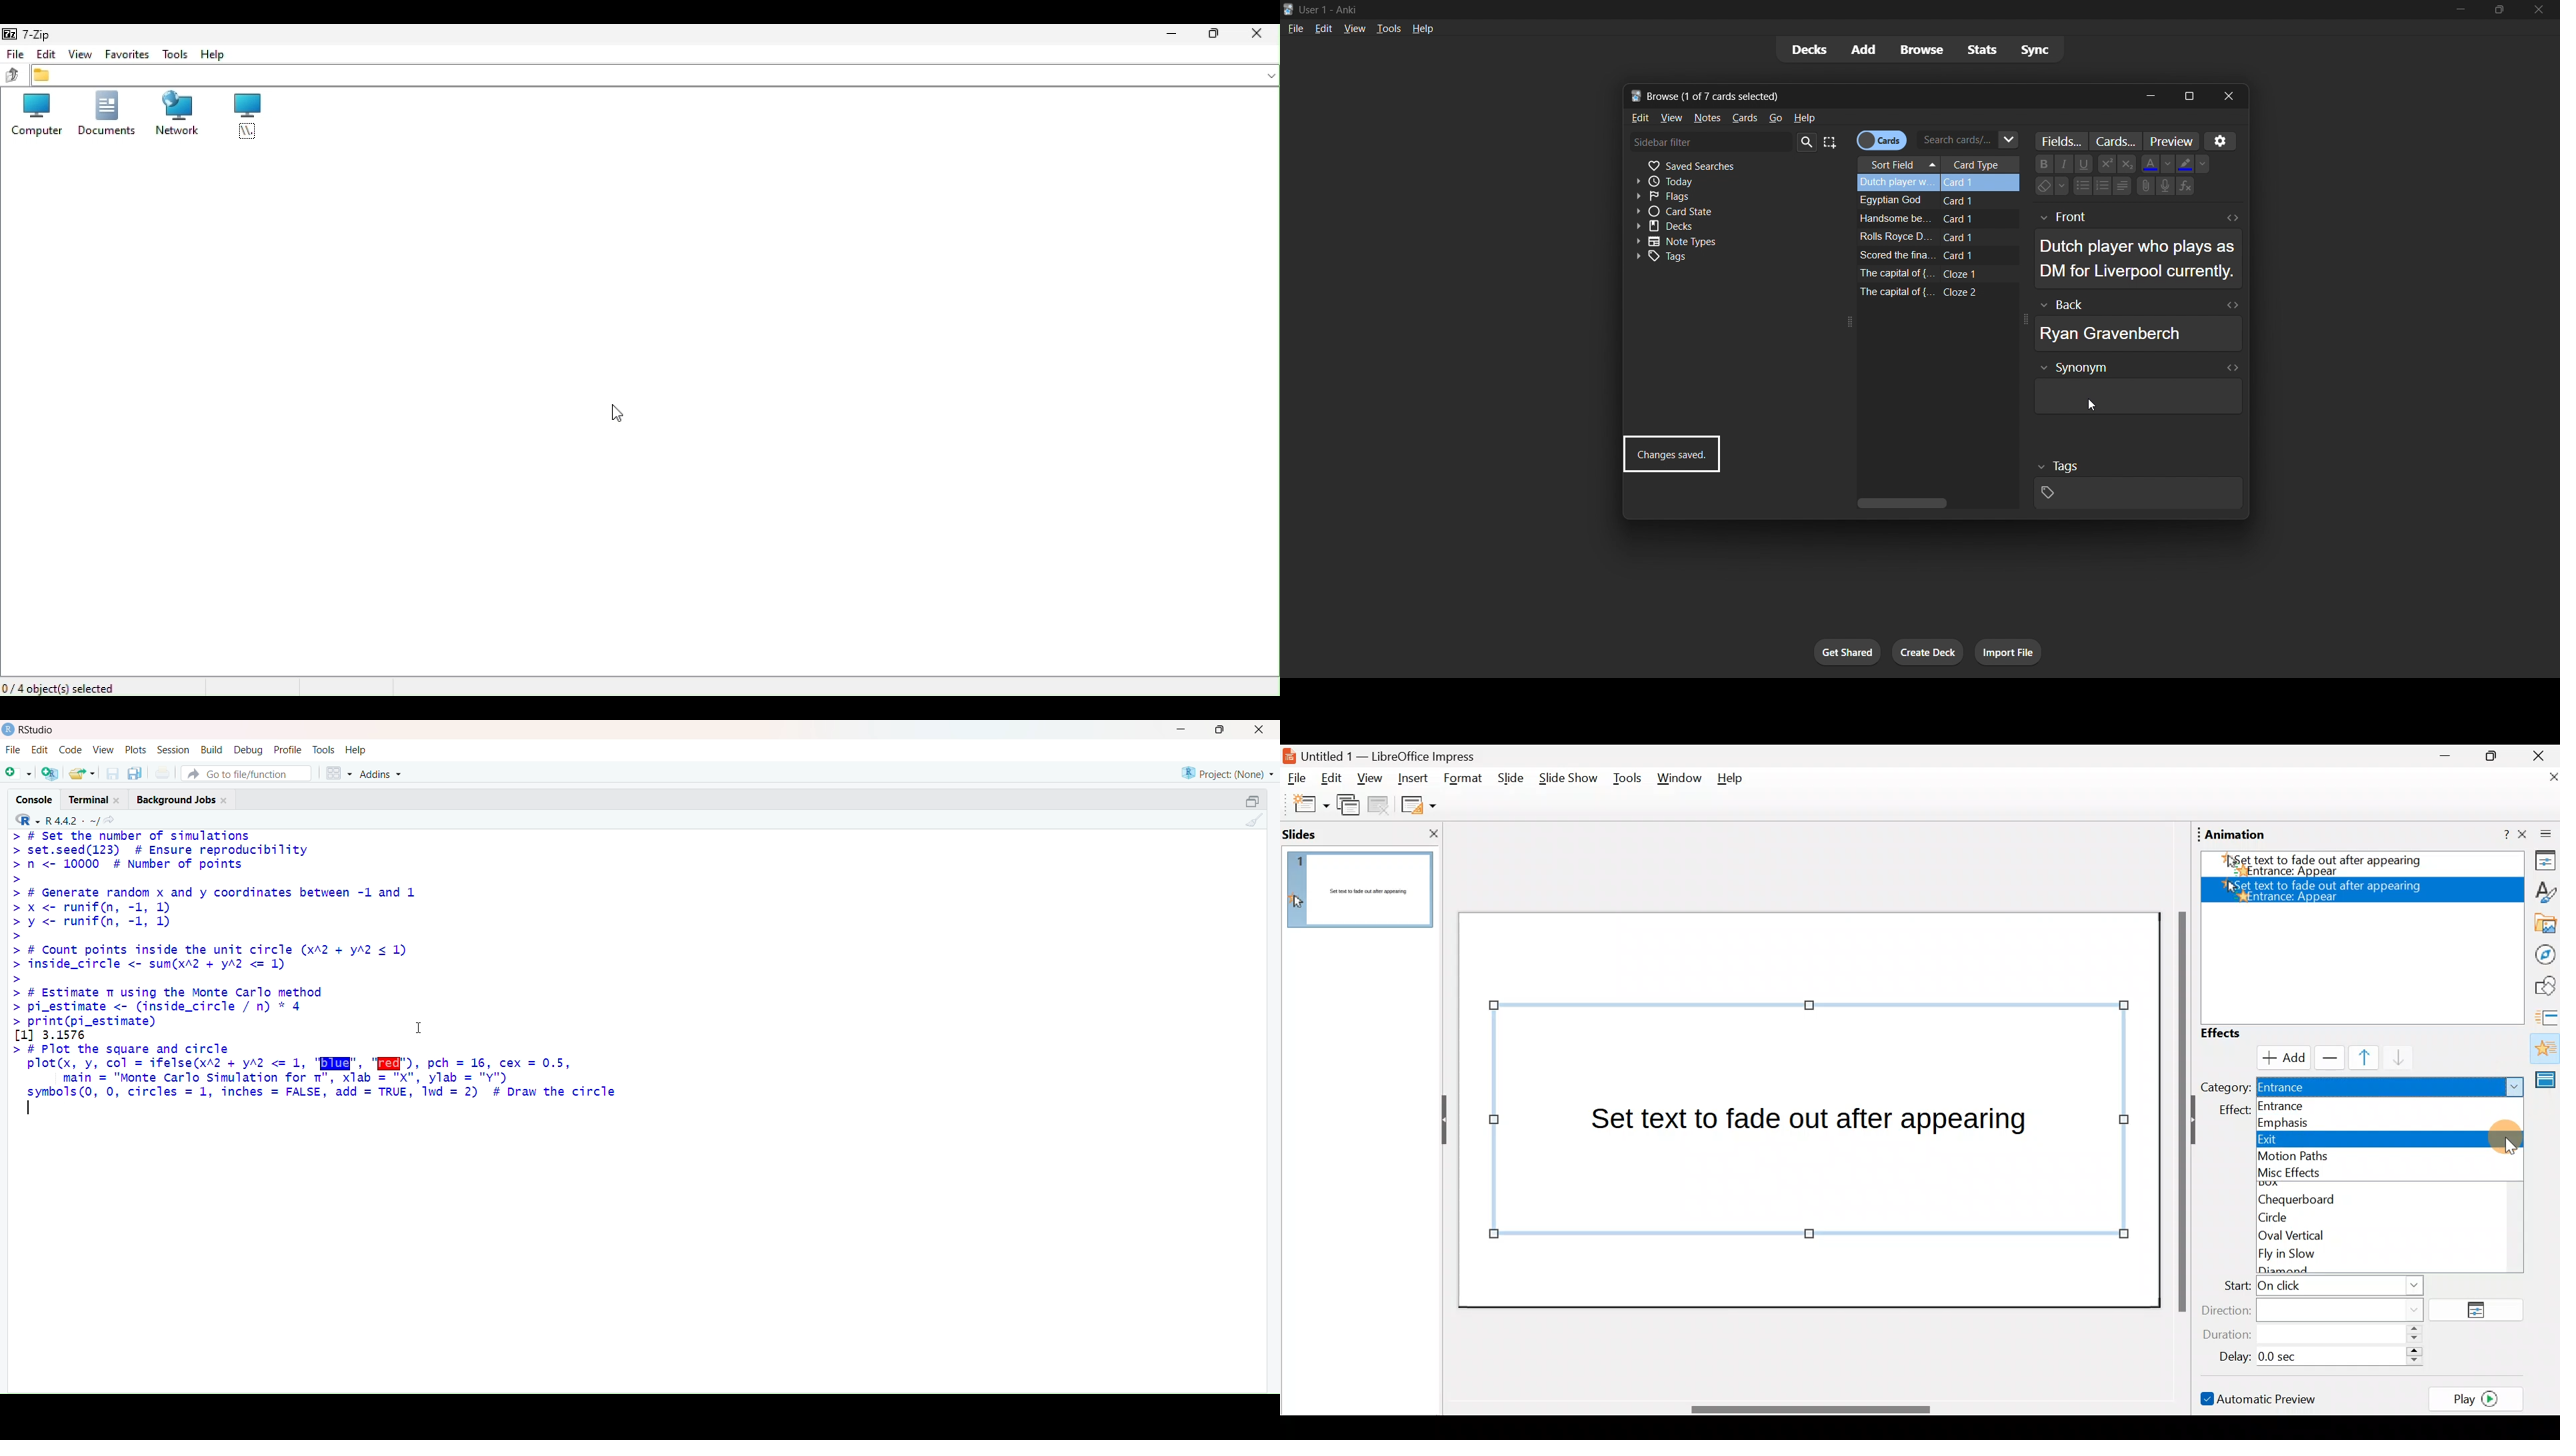 This screenshot has width=2576, height=1456. What do you see at coordinates (173, 117) in the screenshot?
I see `network` at bounding box center [173, 117].